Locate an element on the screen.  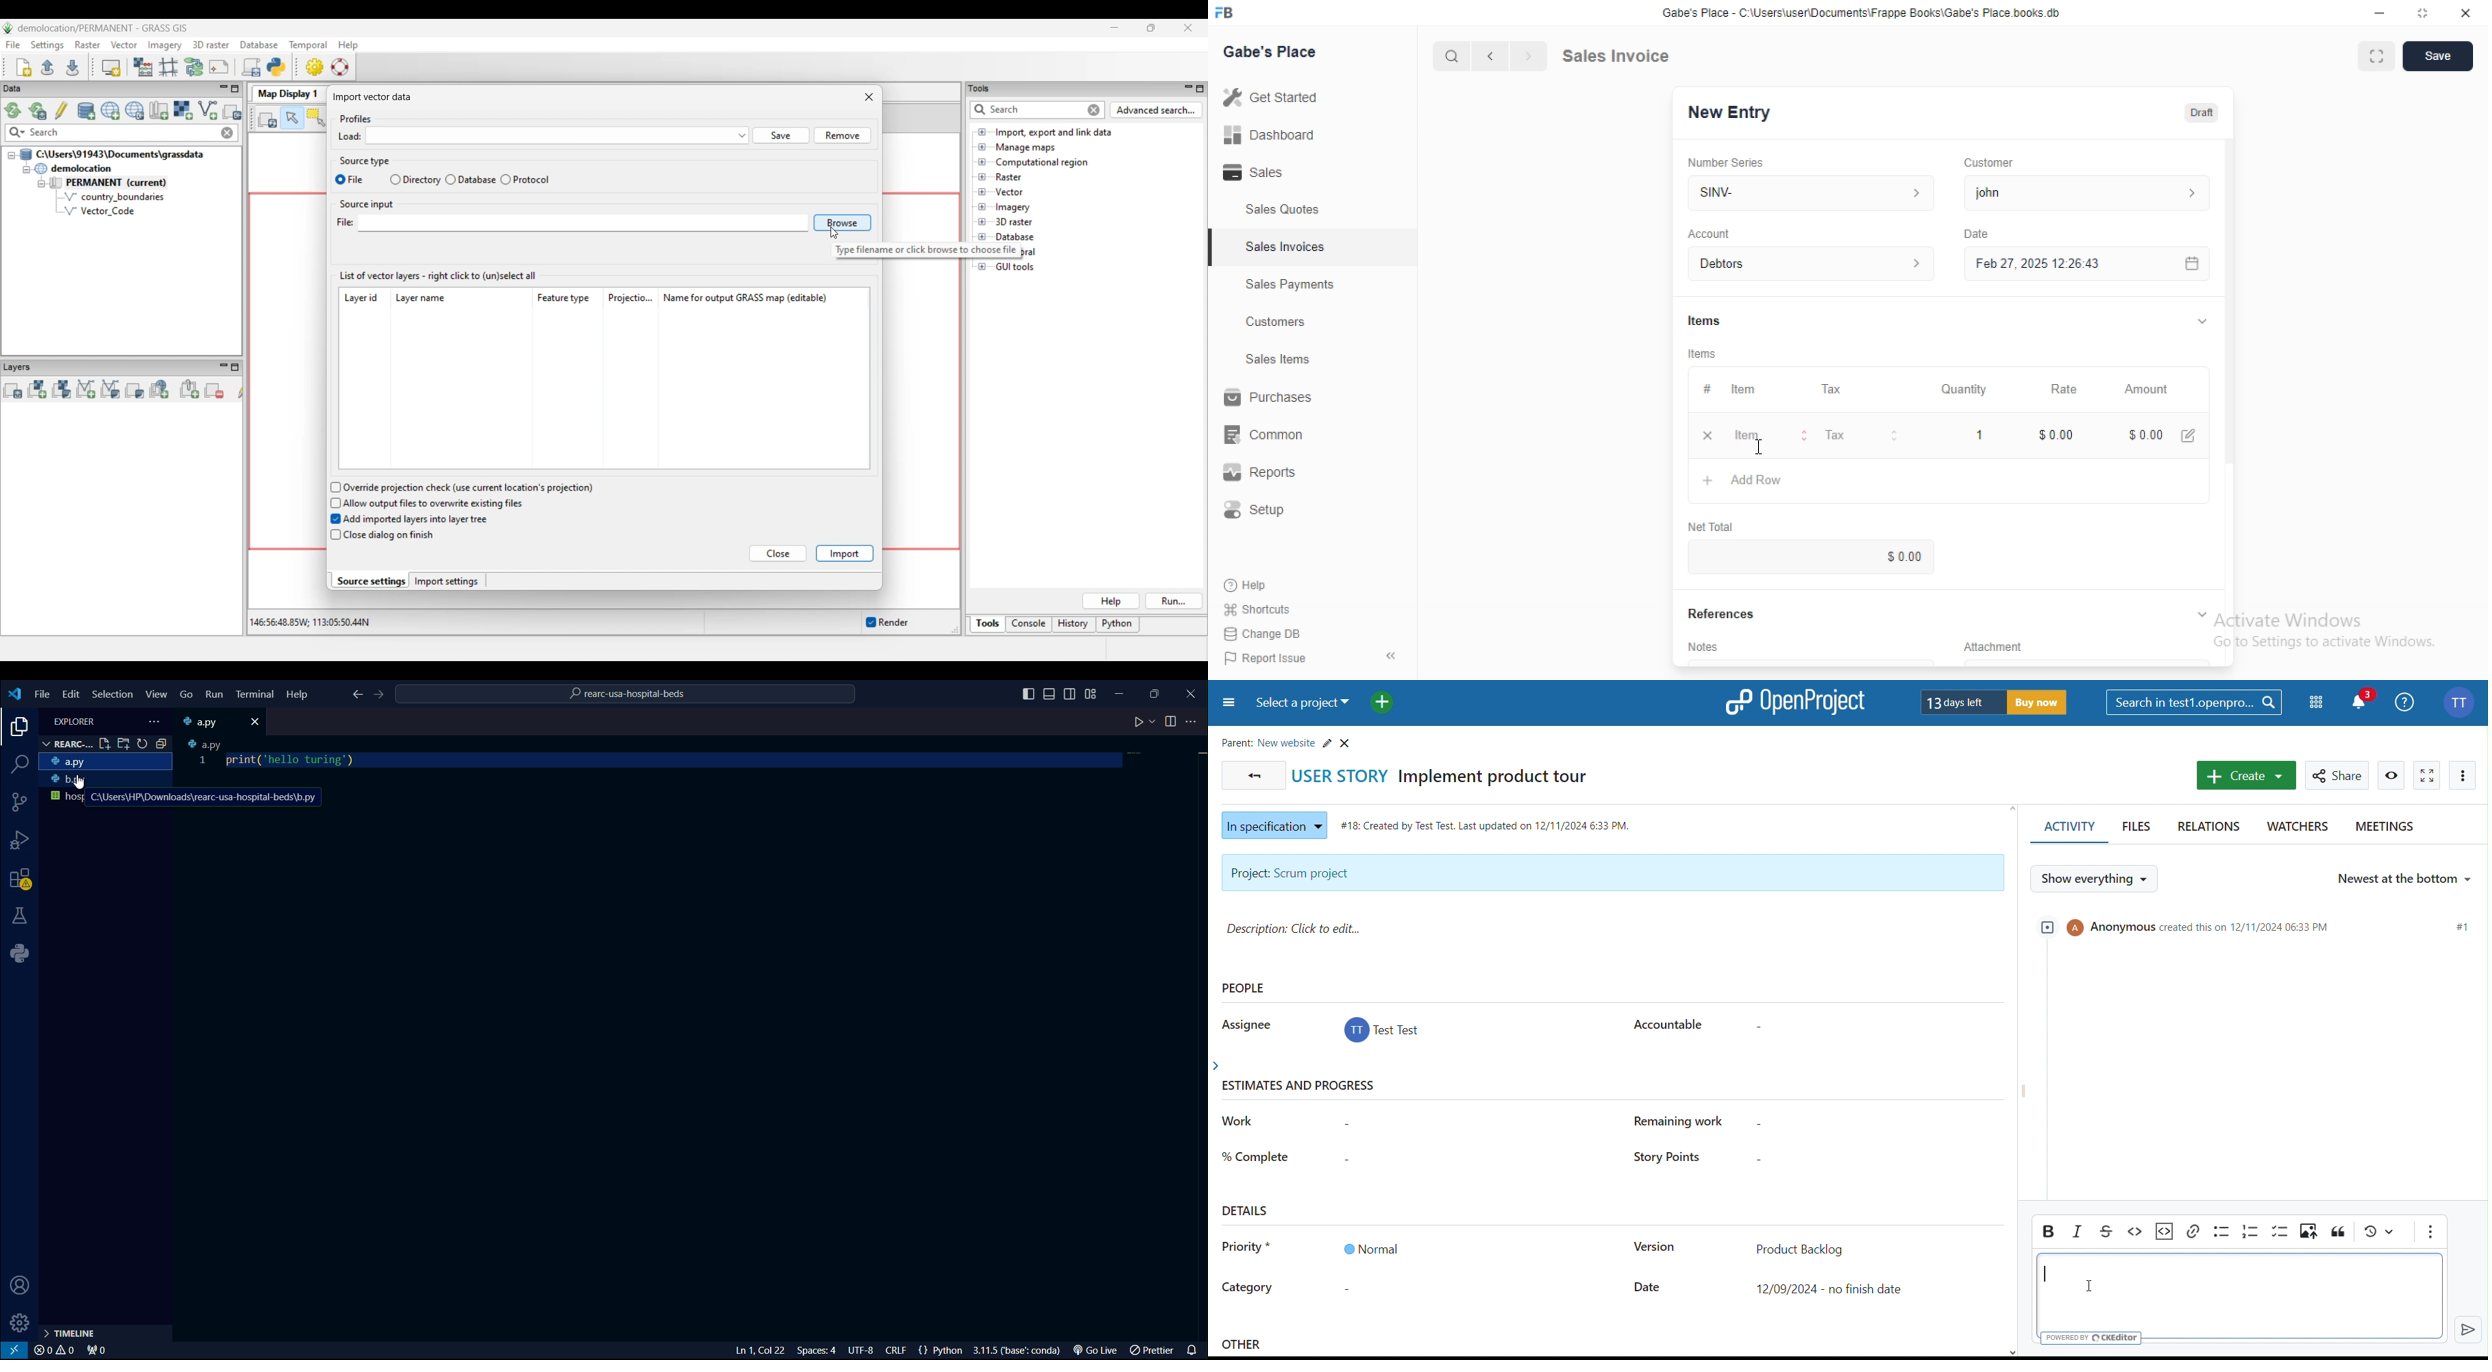
Sales is located at coordinates (1256, 171).